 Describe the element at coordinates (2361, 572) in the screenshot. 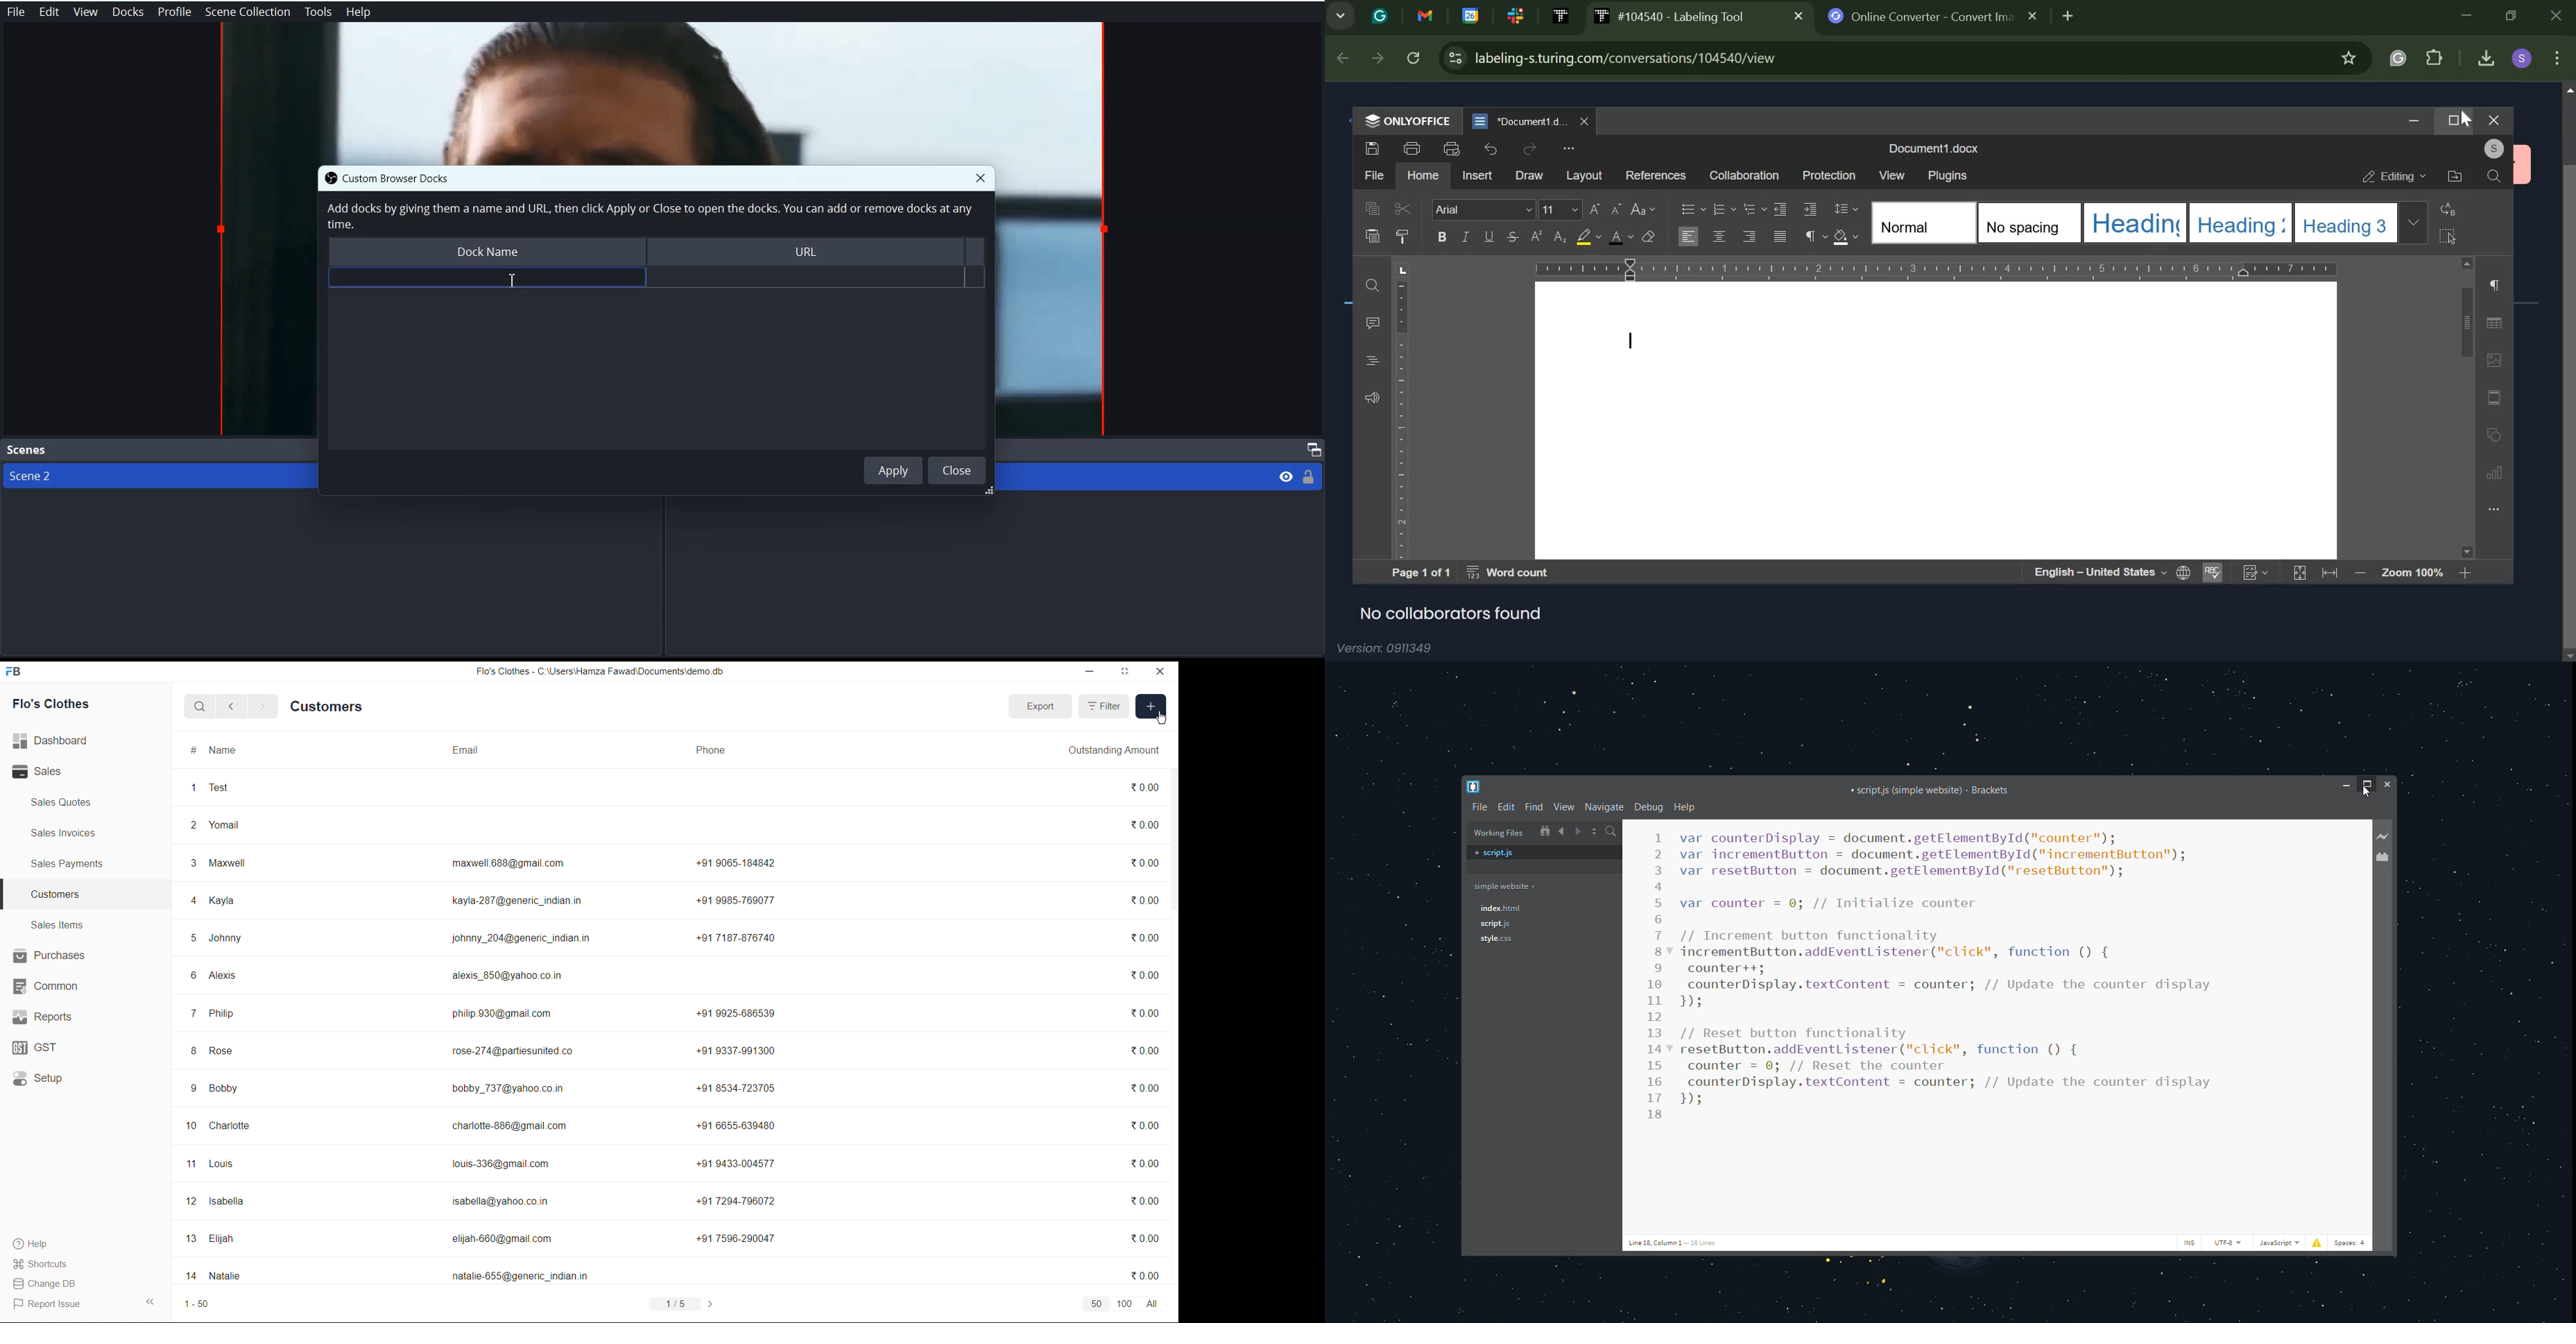

I see `Decrease zoom` at that location.